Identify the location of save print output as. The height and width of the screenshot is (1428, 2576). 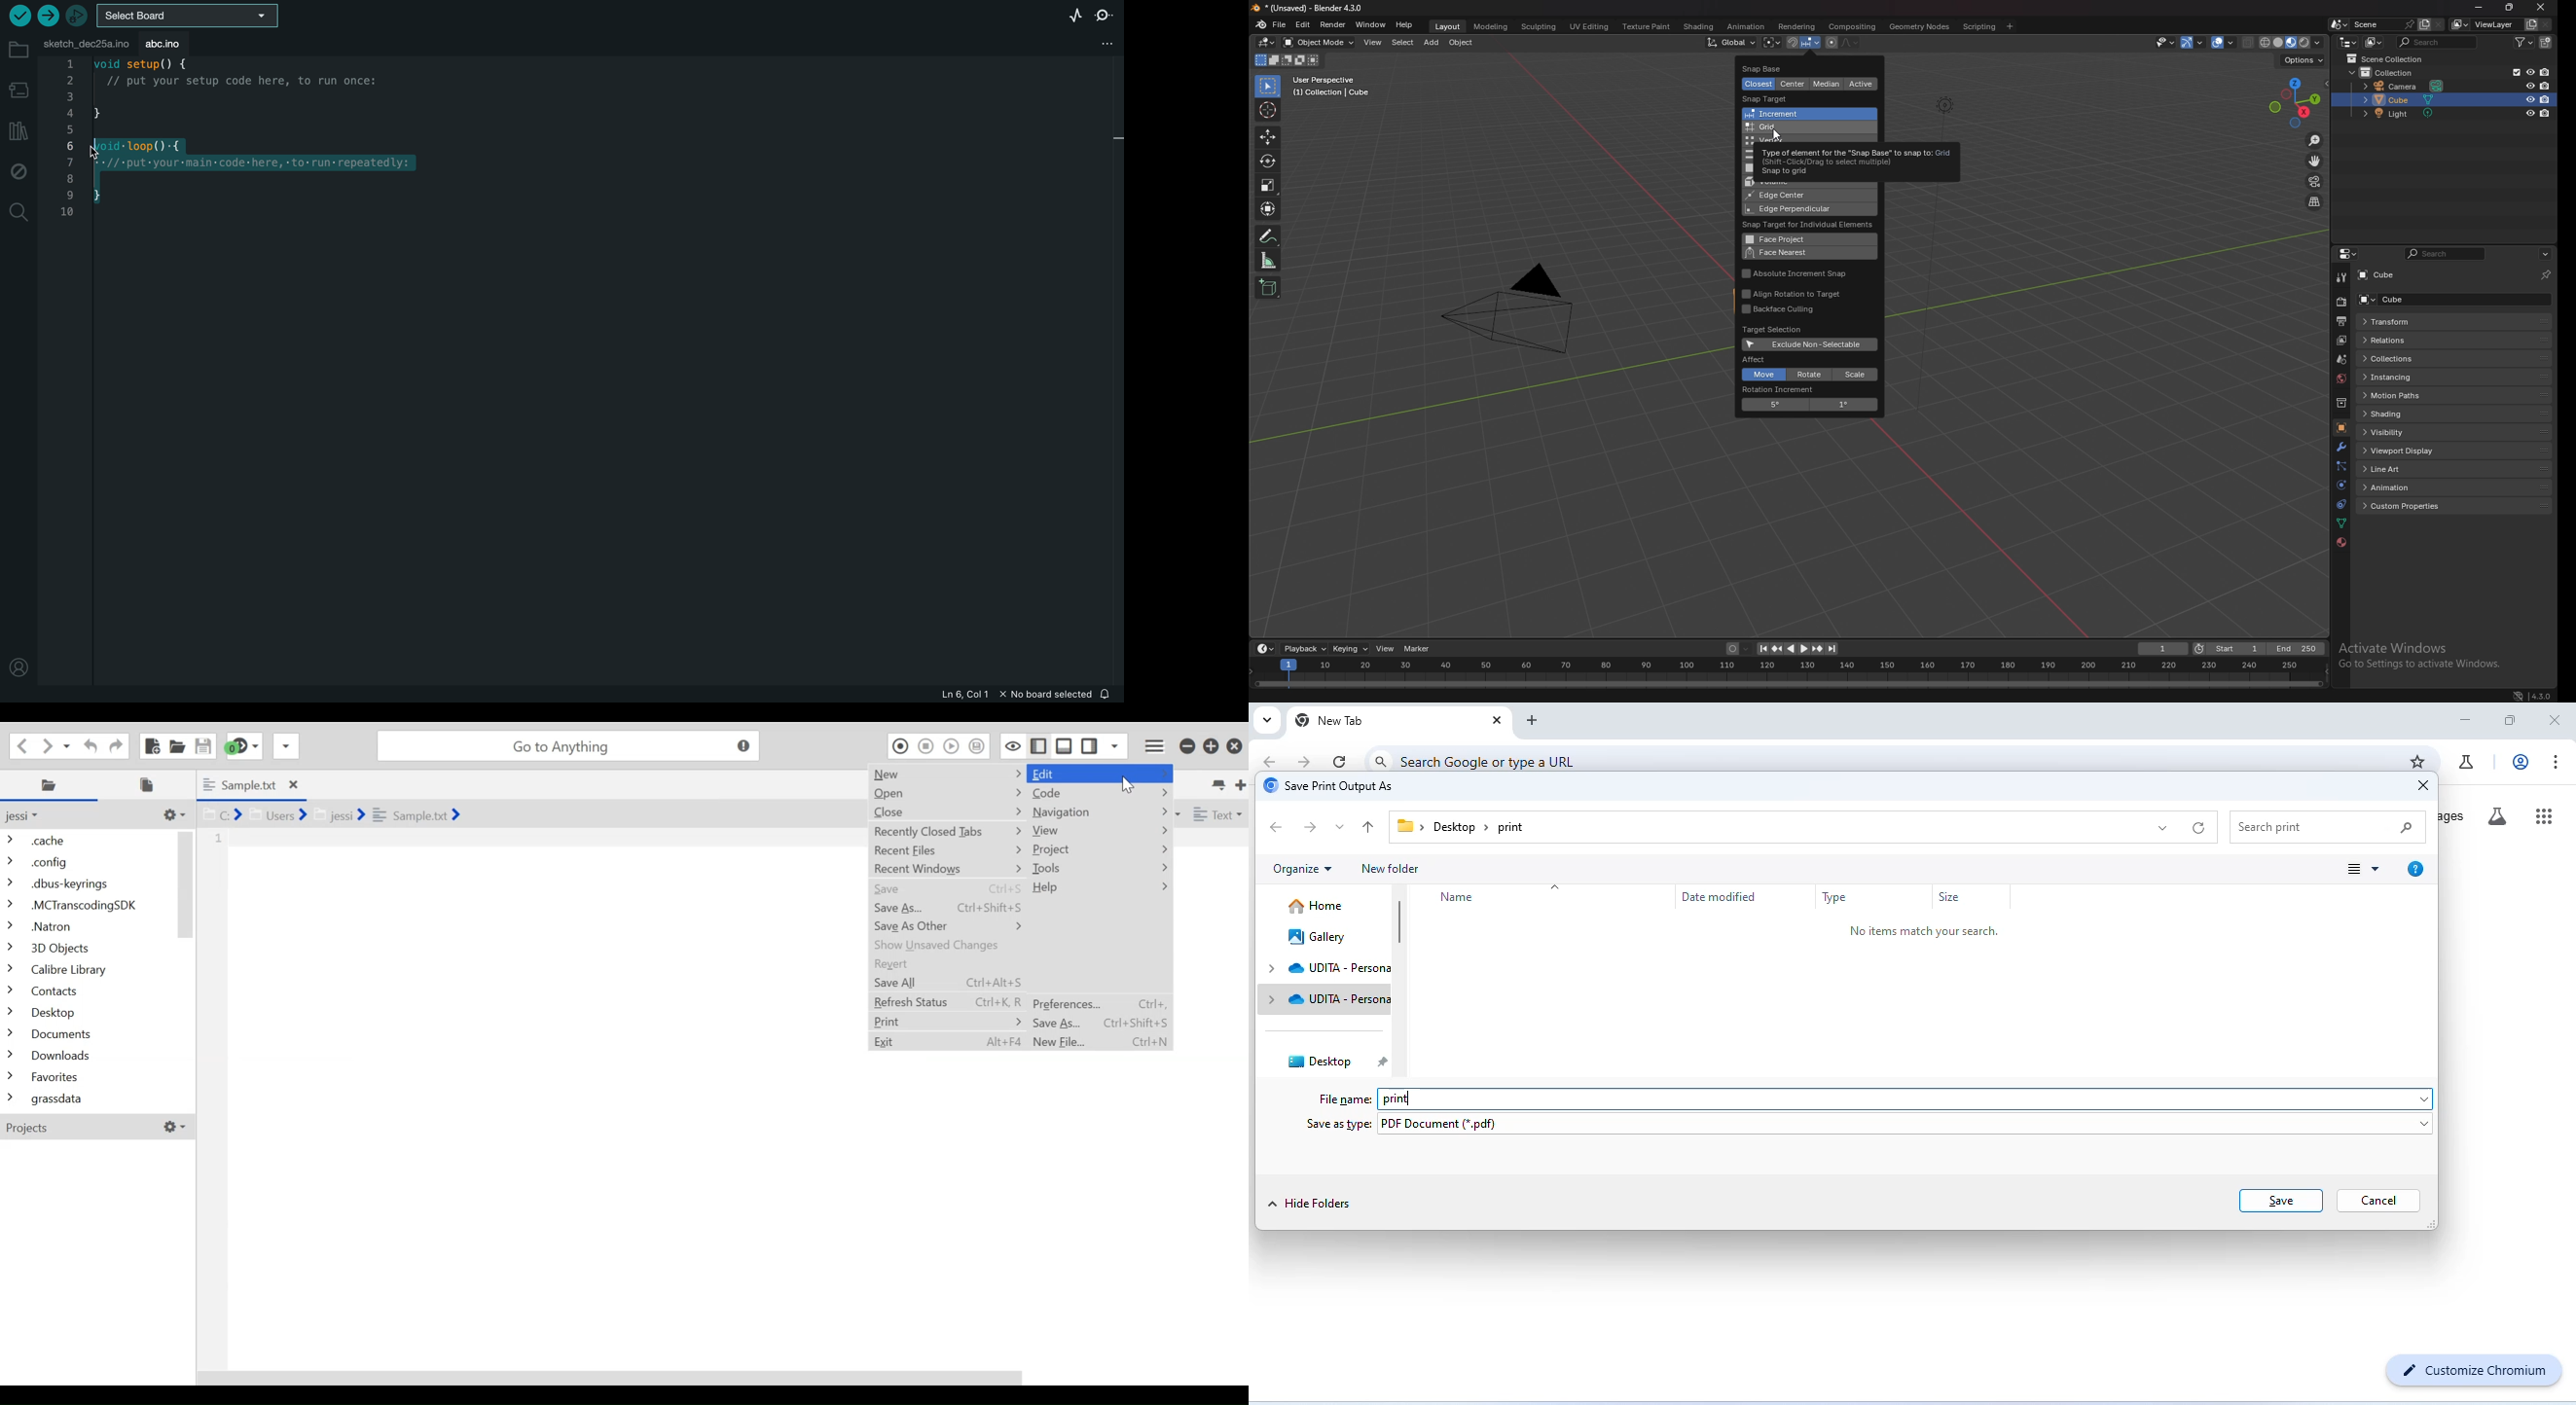
(1328, 787).